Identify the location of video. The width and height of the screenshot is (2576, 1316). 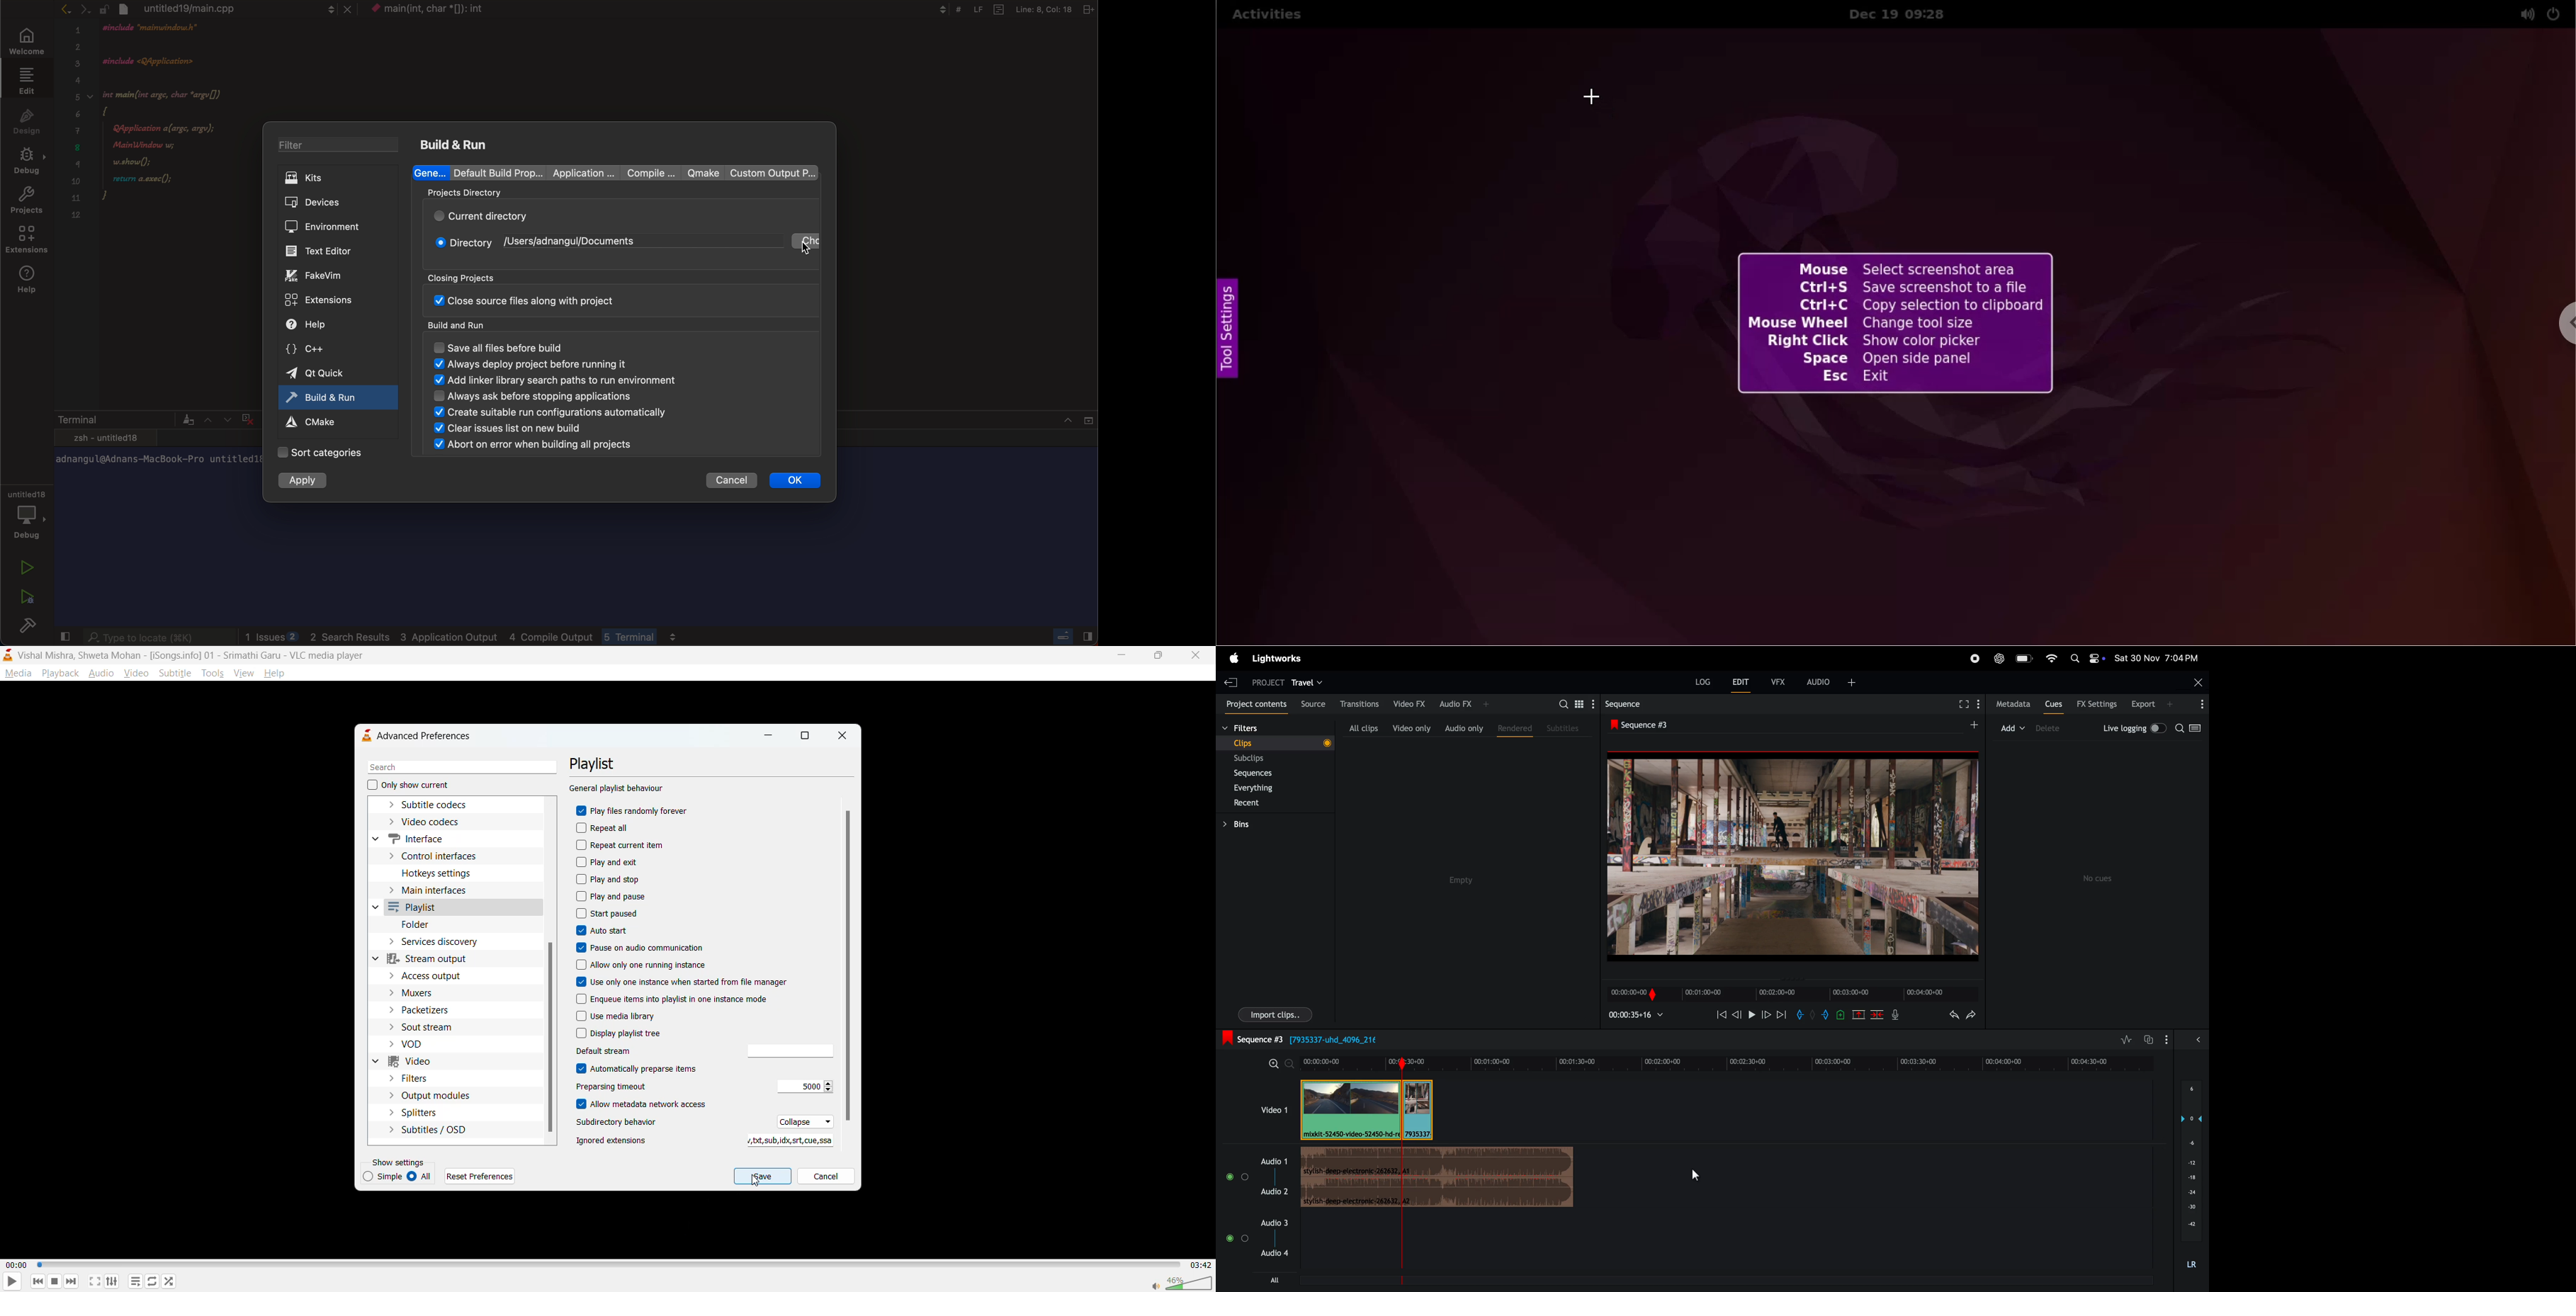
(1266, 1109).